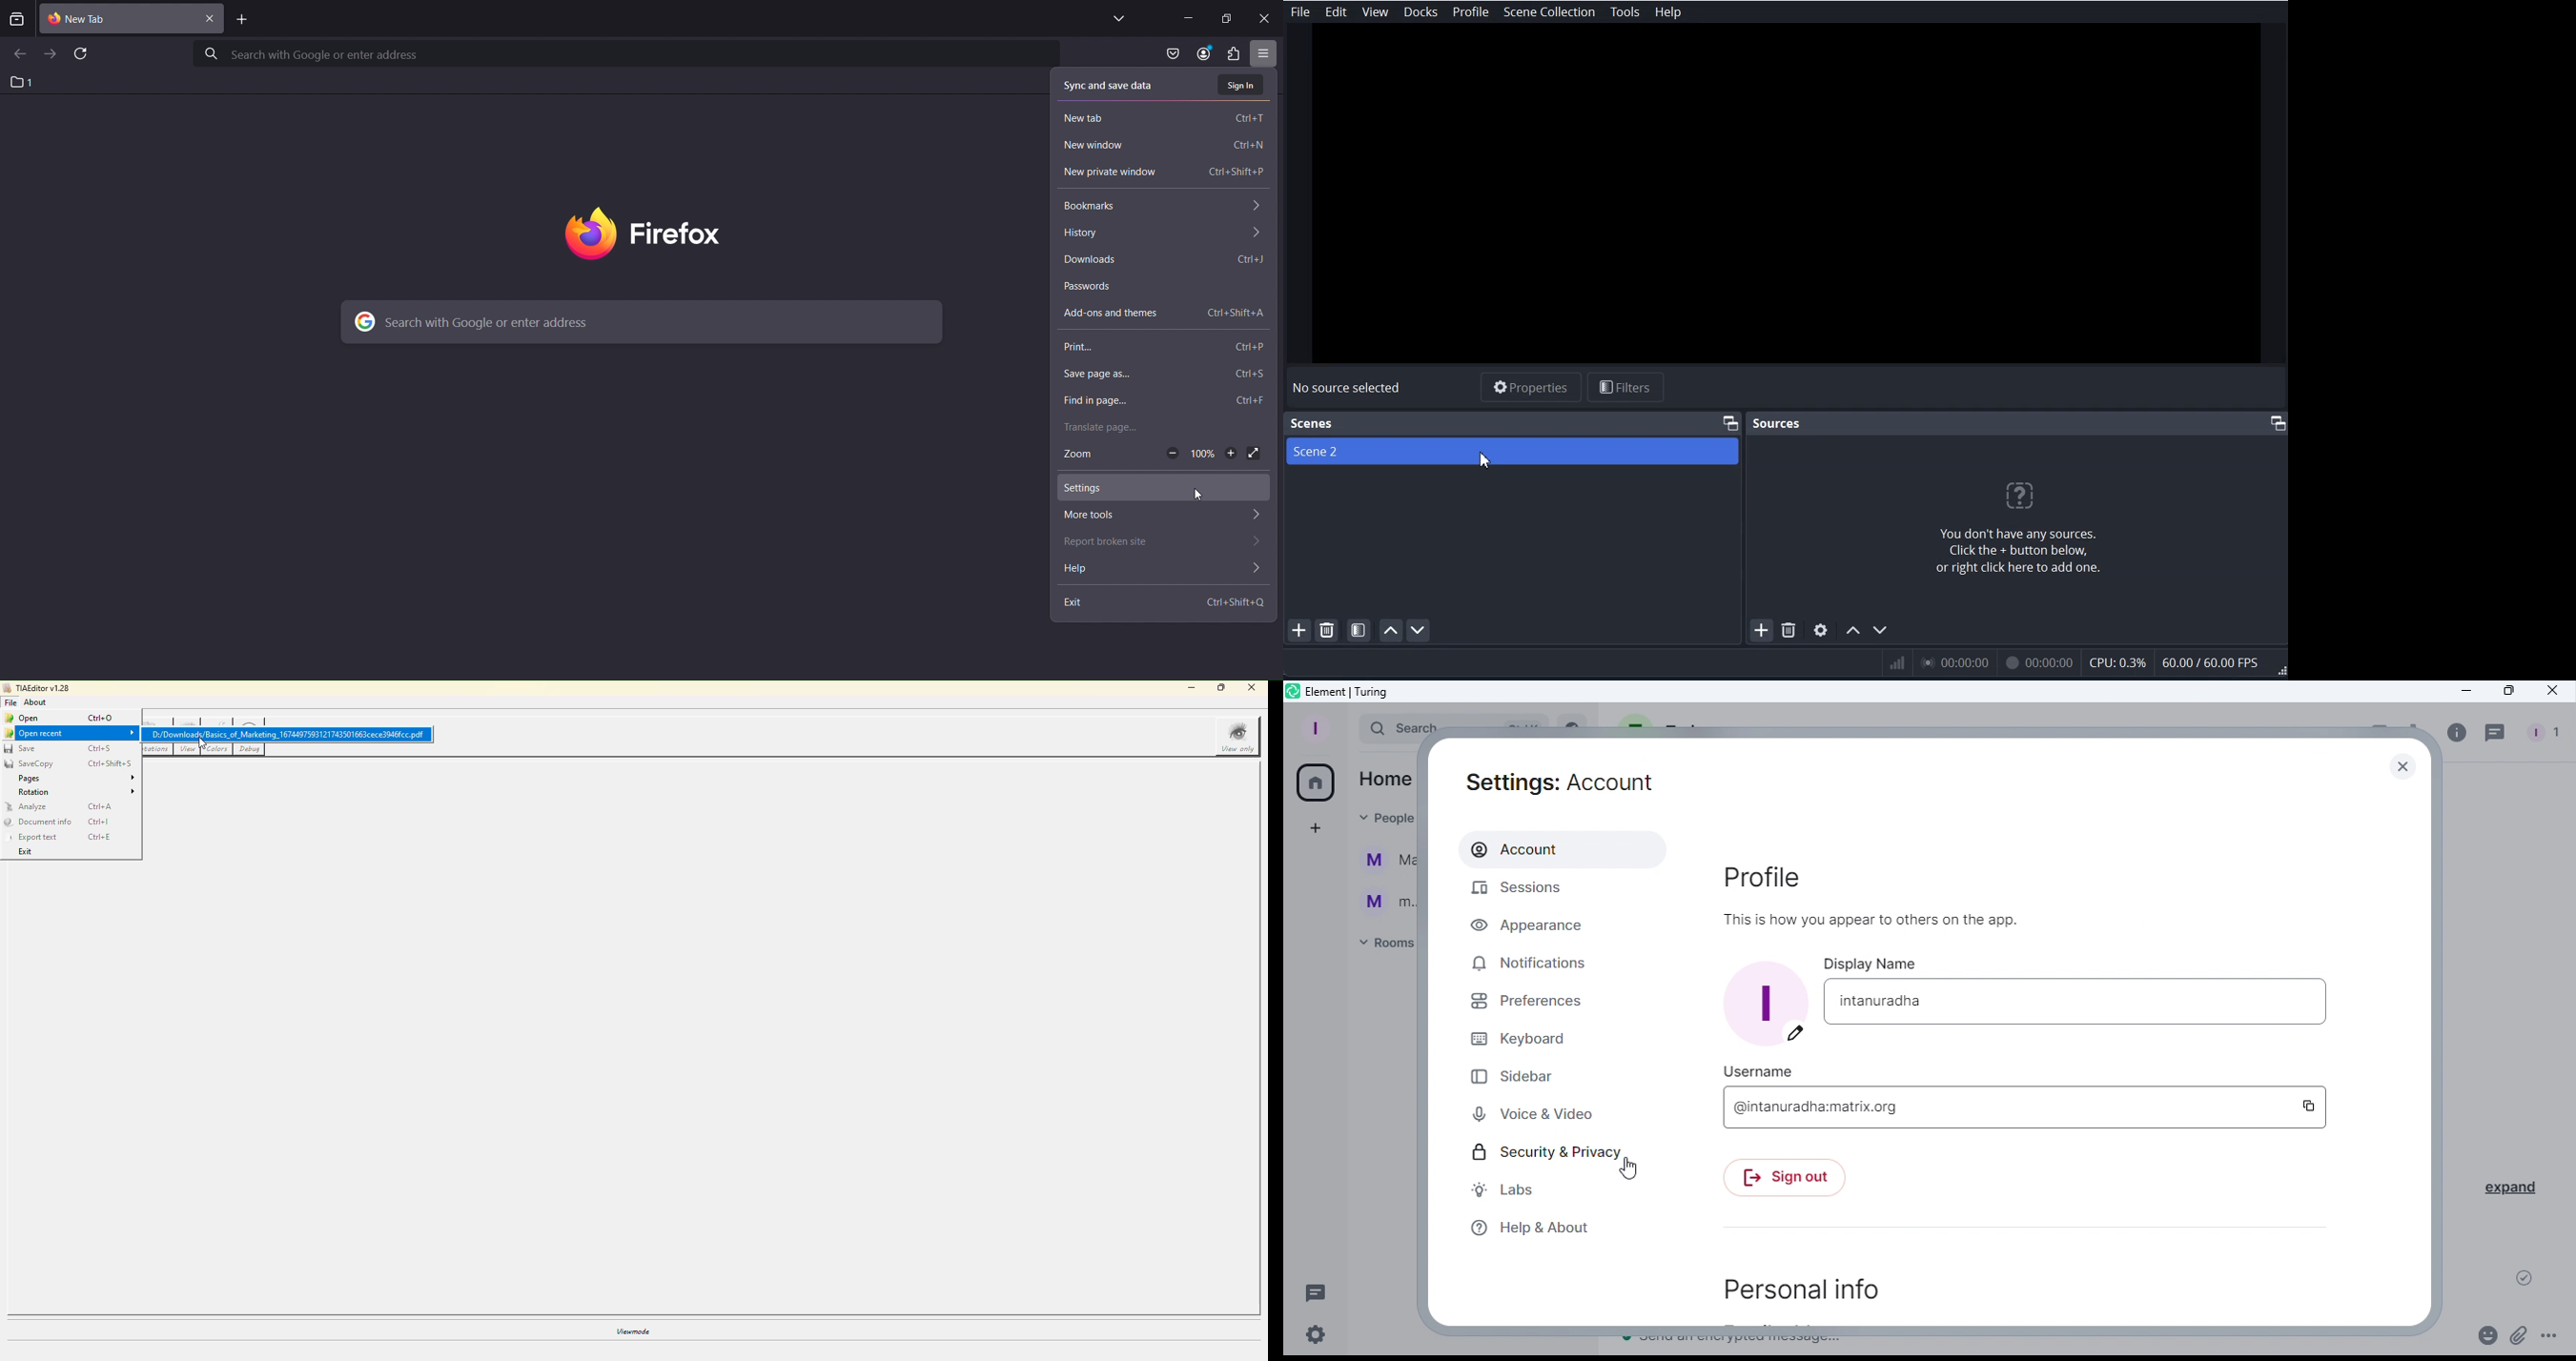  What do you see at coordinates (2083, 664) in the screenshot?
I see `Visual Parameter` at bounding box center [2083, 664].